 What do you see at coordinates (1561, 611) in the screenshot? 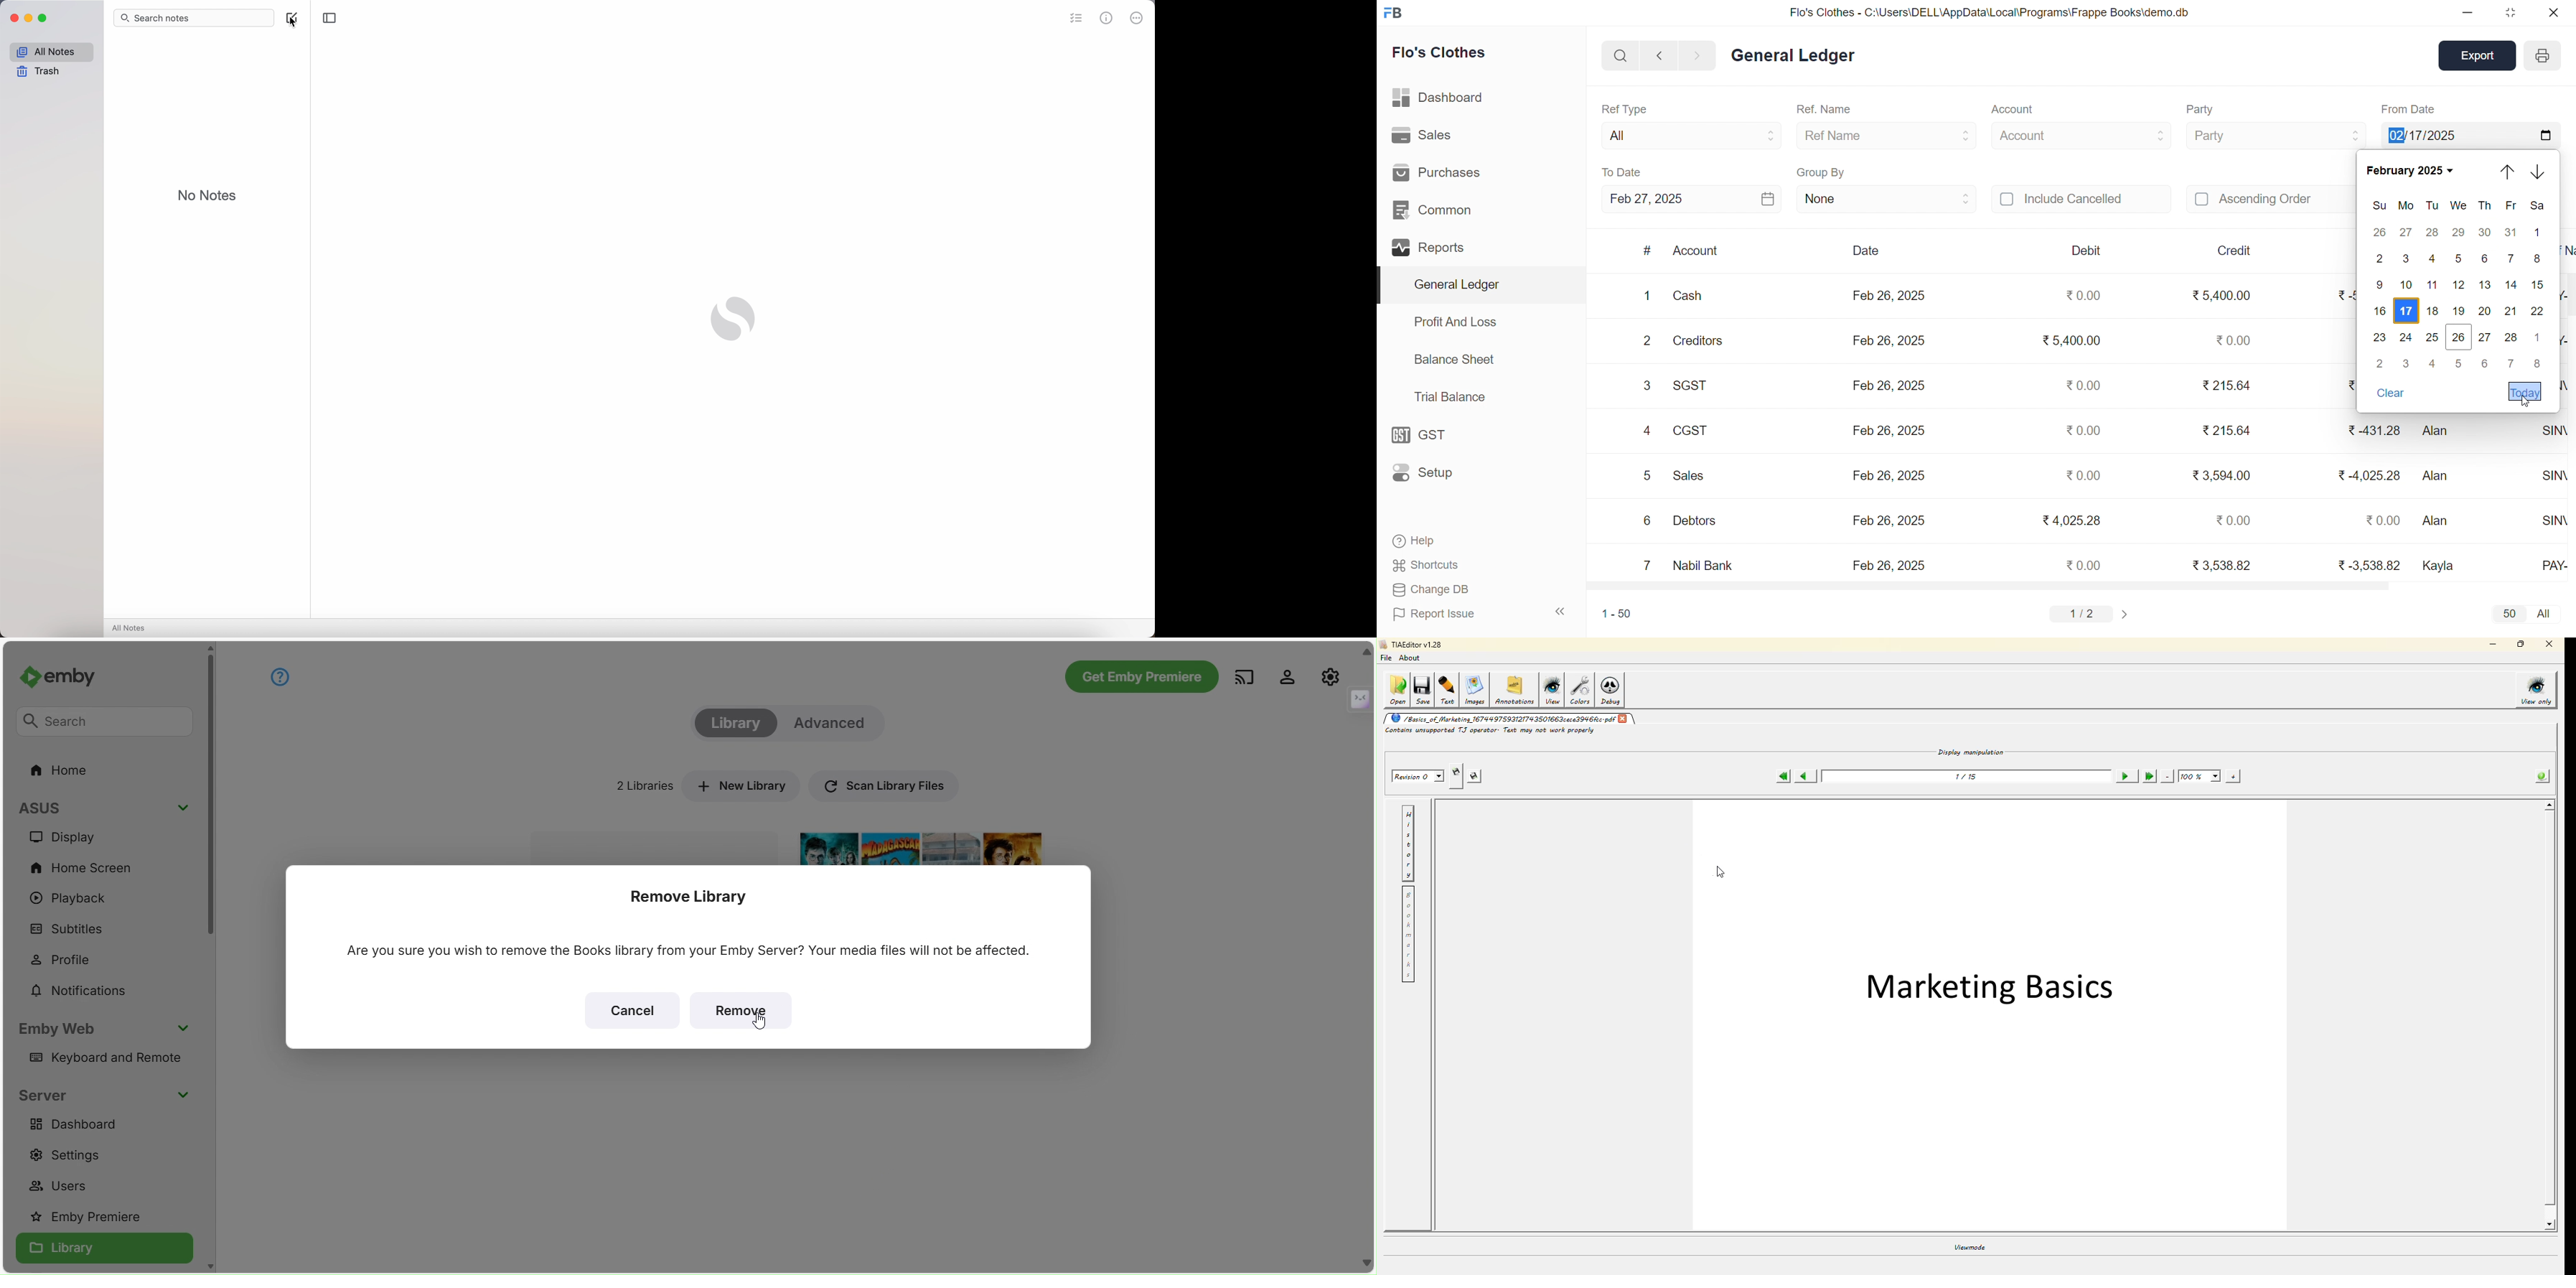
I see `COLLAPSE SIDE BAR` at bounding box center [1561, 611].